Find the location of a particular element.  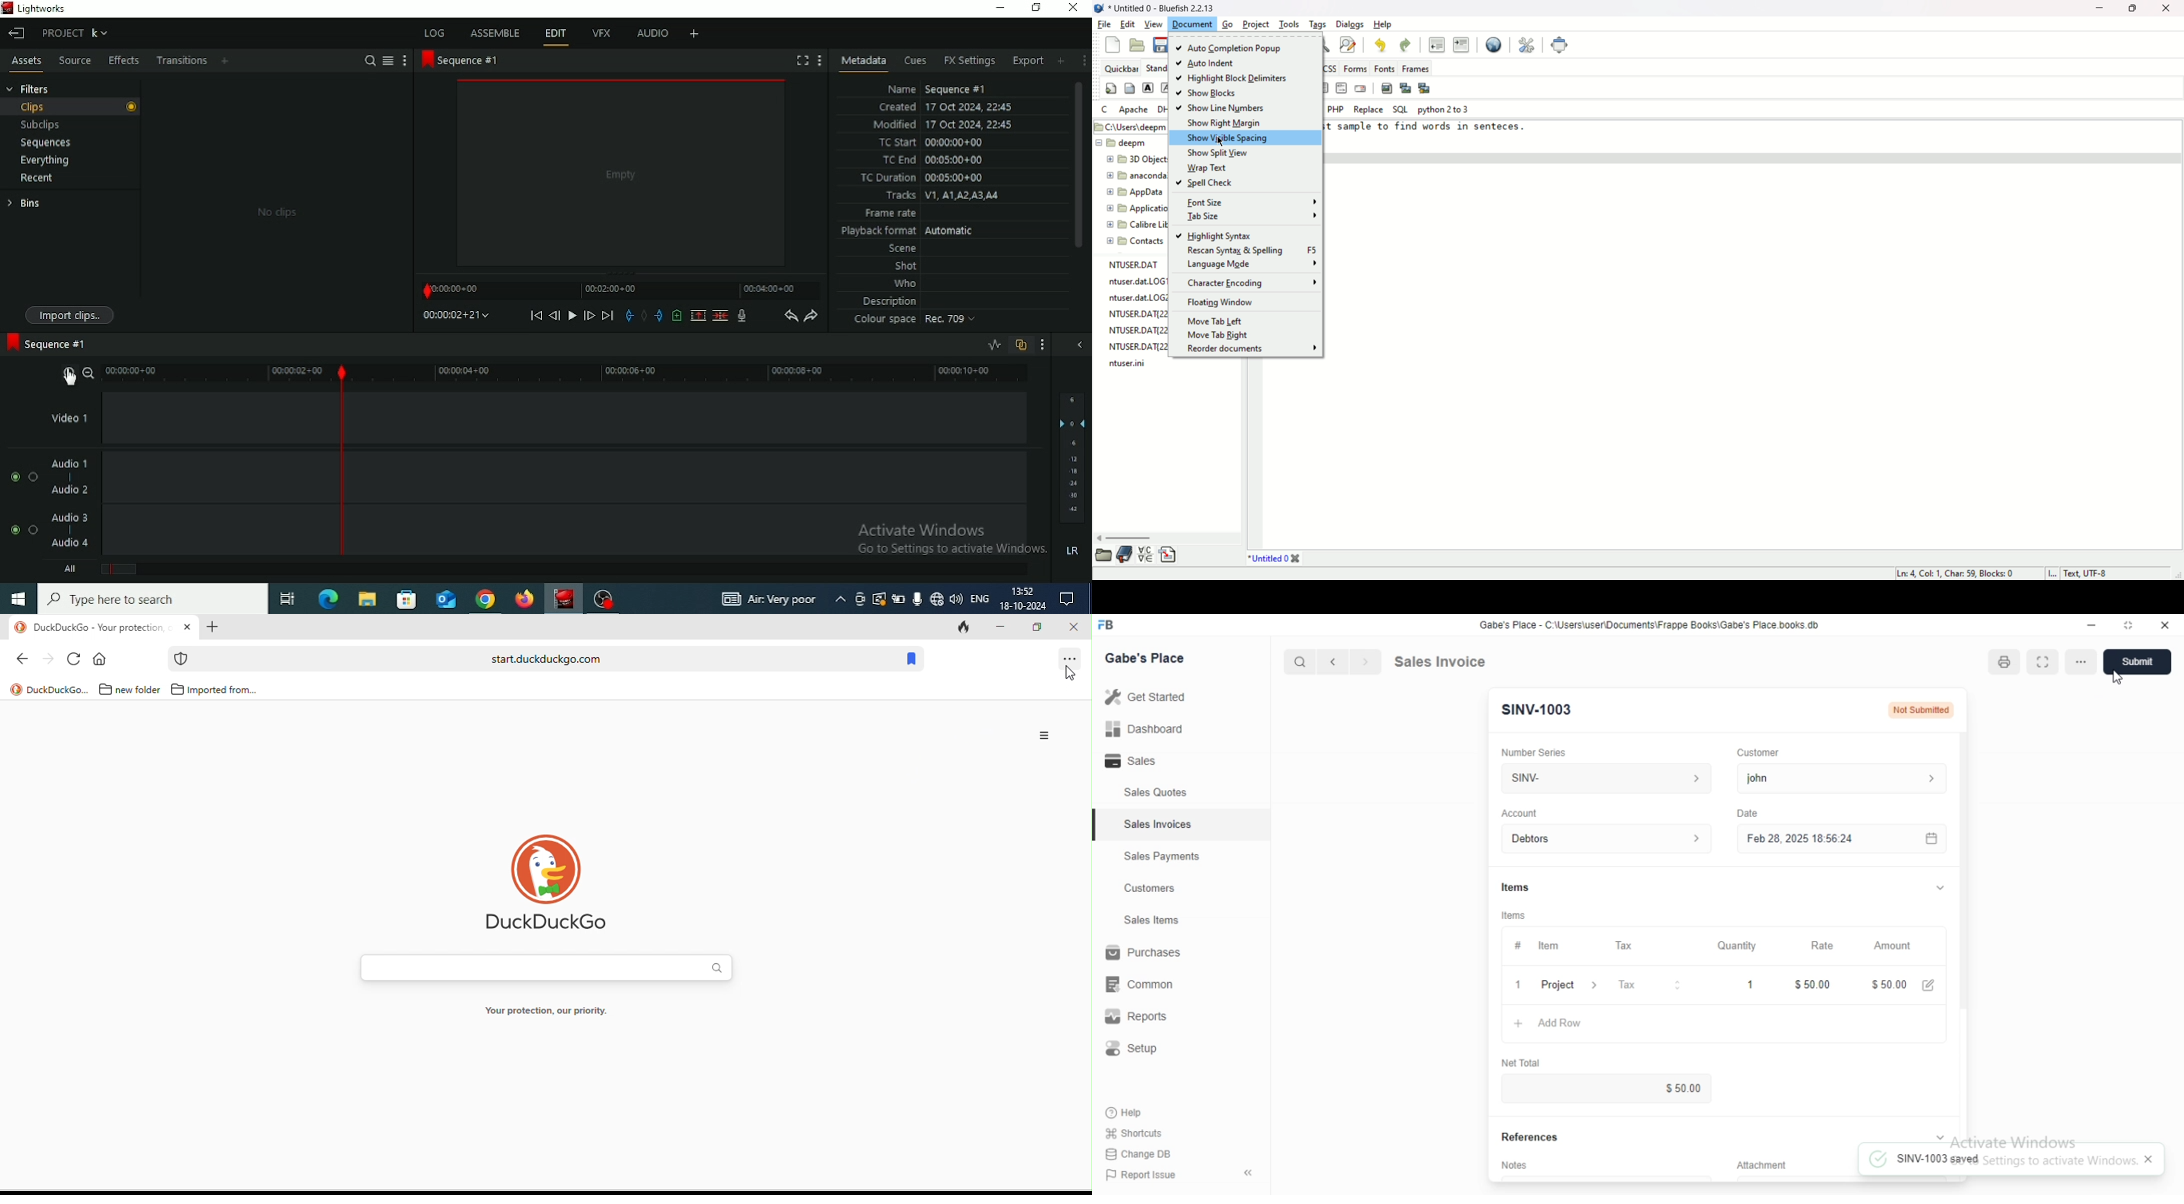

email is located at coordinates (1361, 88).